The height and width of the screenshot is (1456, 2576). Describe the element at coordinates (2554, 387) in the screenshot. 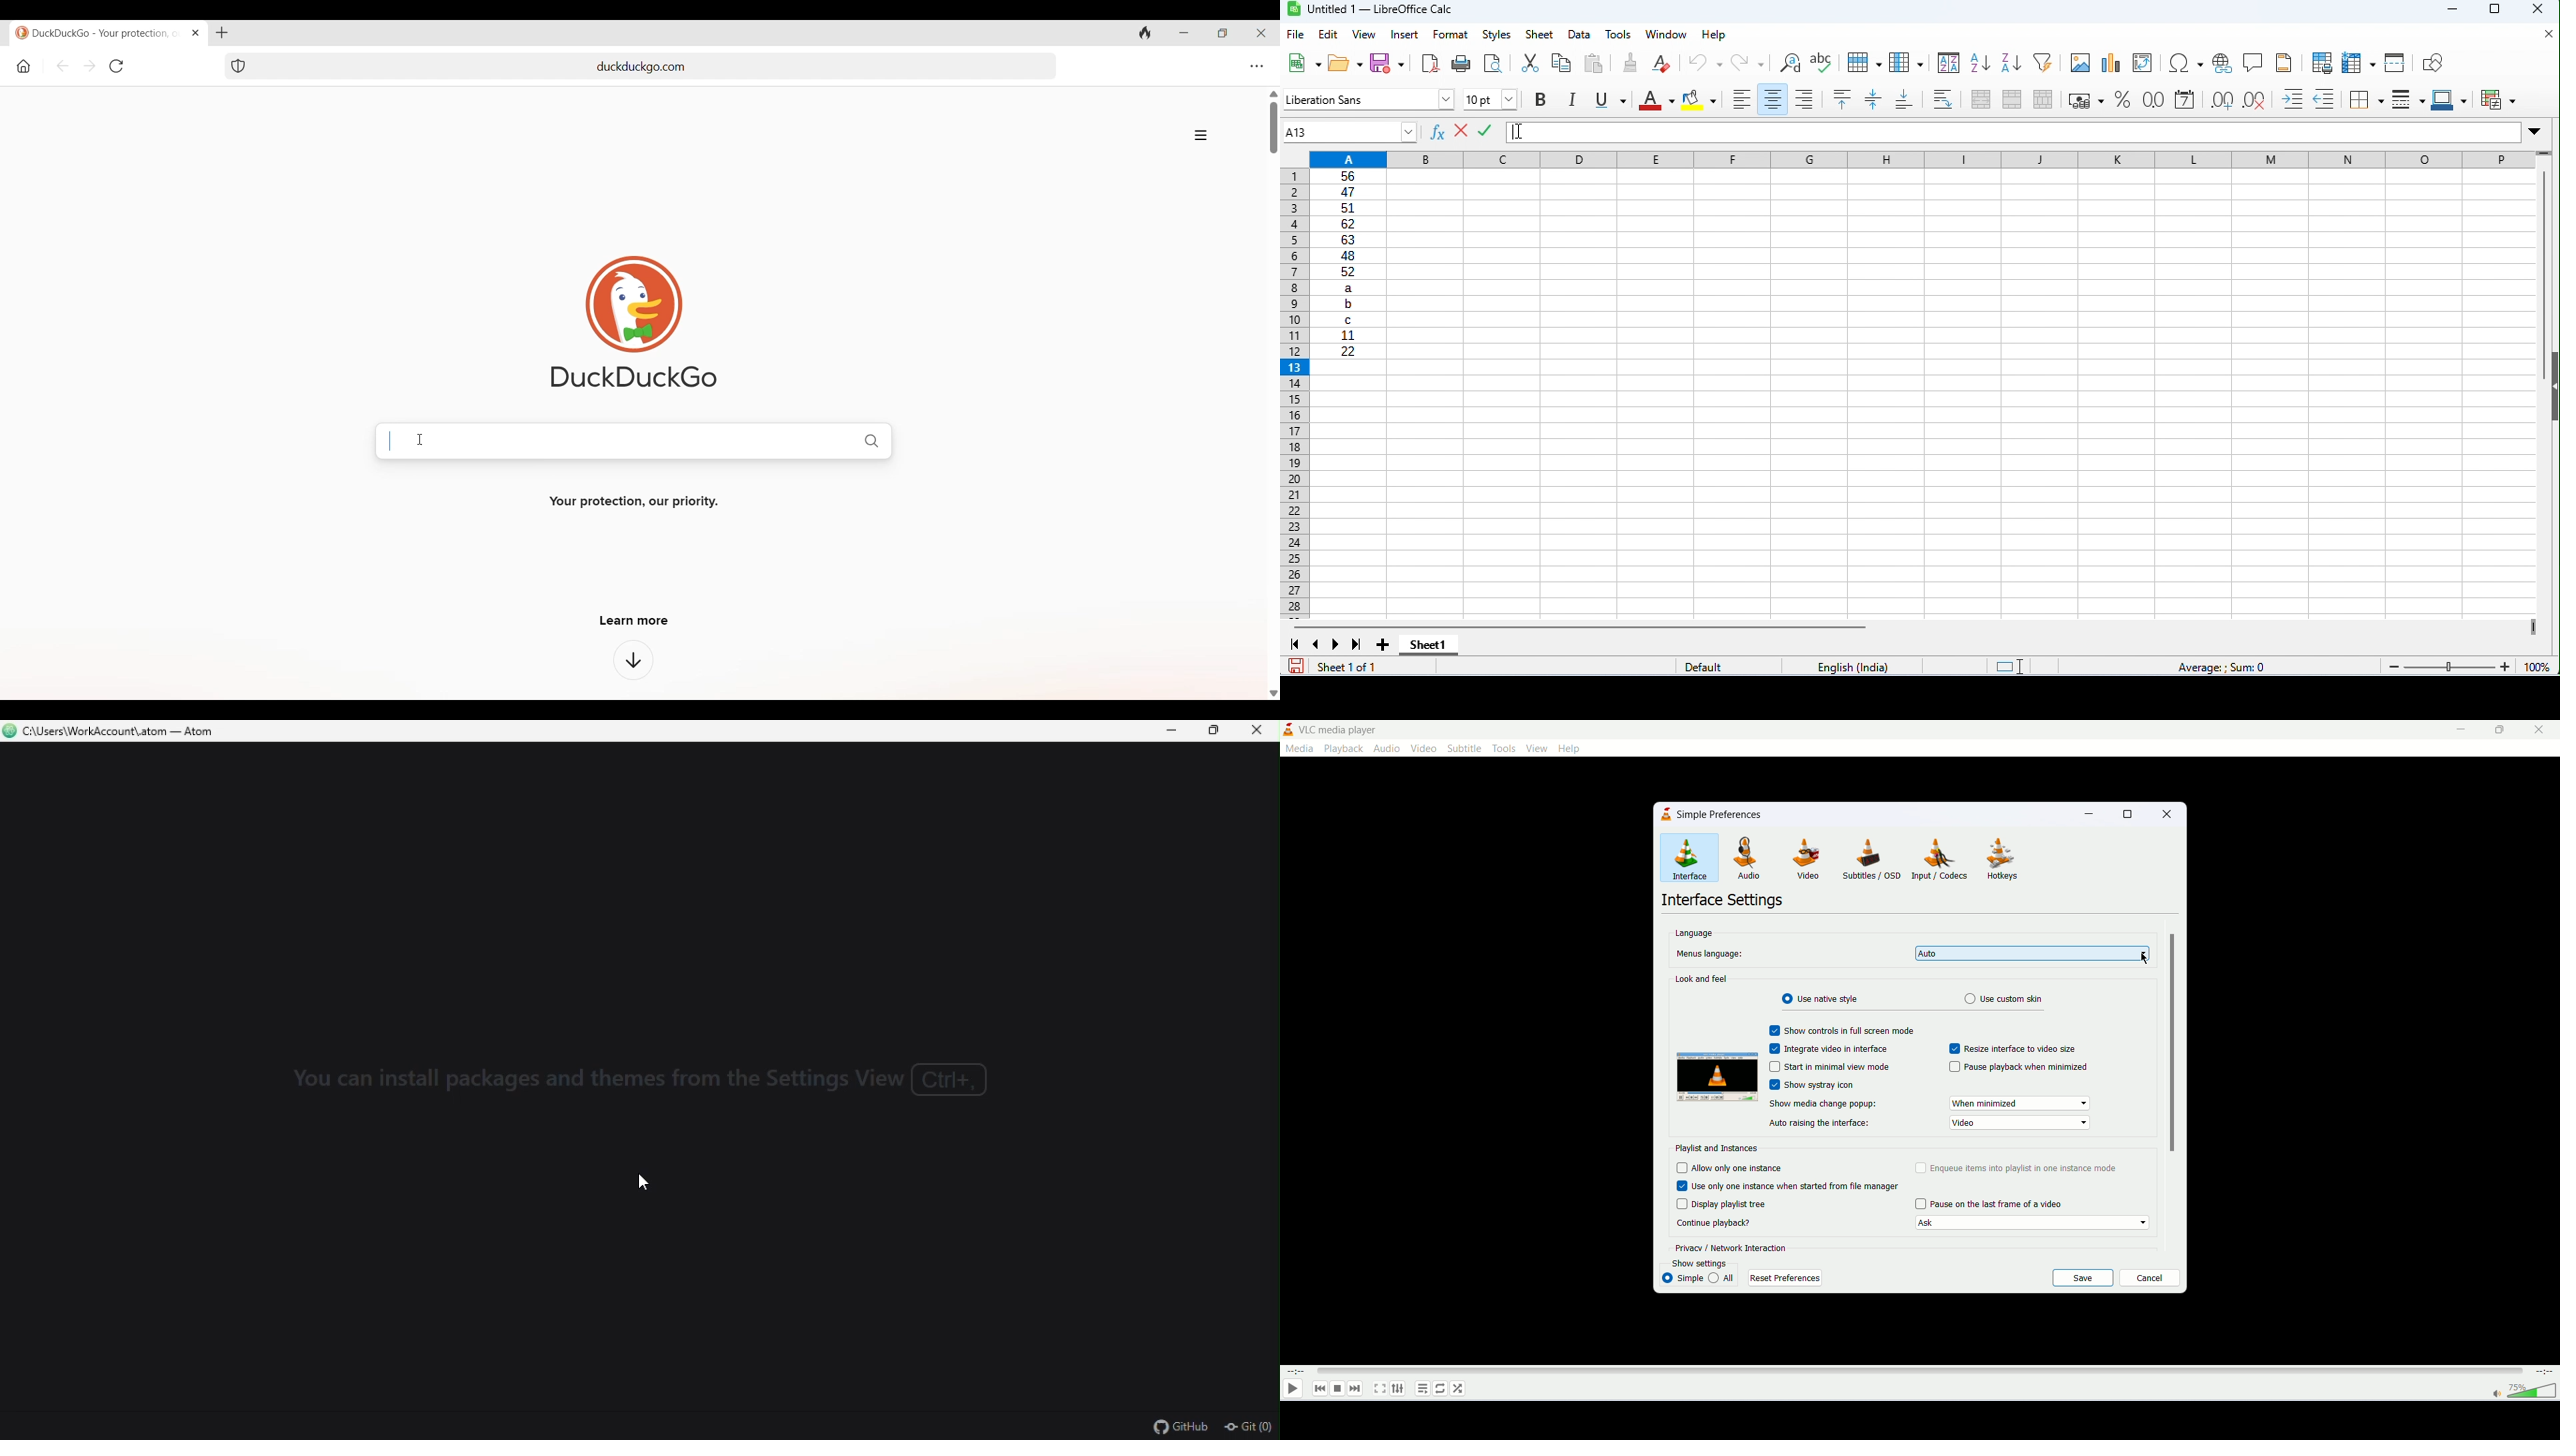

I see `Collapse/Expand` at that location.